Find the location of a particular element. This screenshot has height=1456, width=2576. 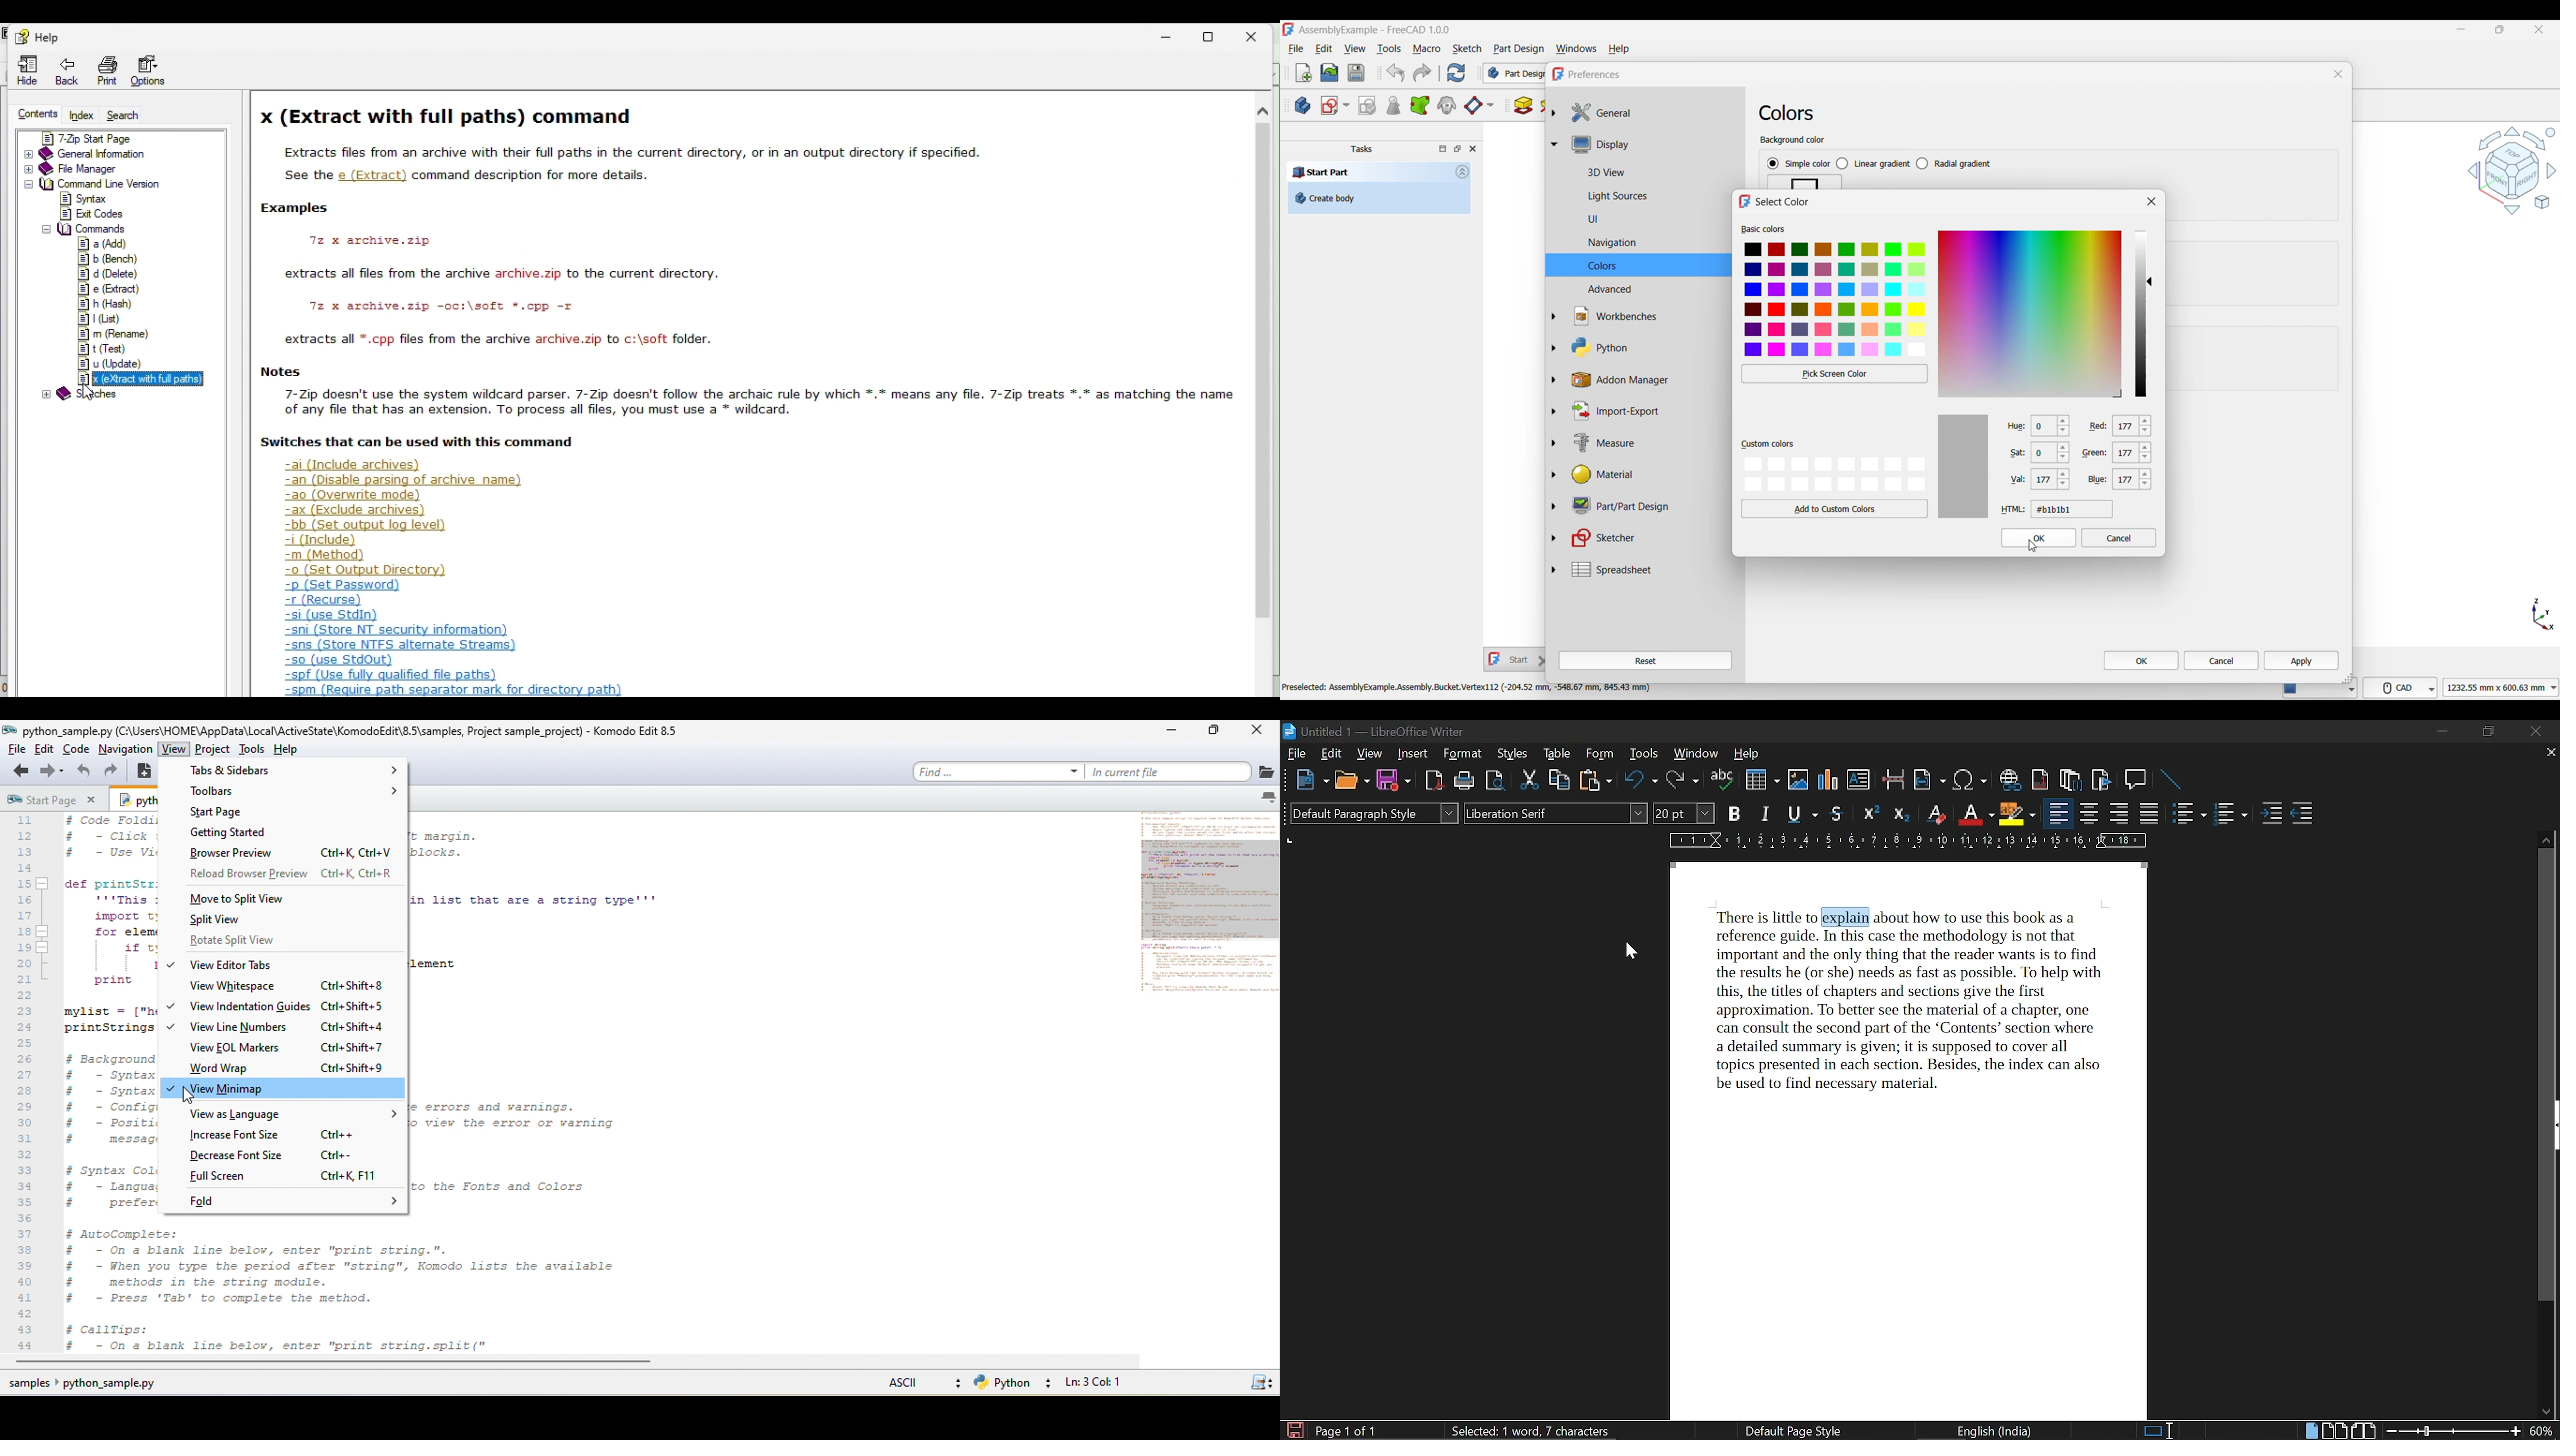

insert text is located at coordinates (1858, 780).